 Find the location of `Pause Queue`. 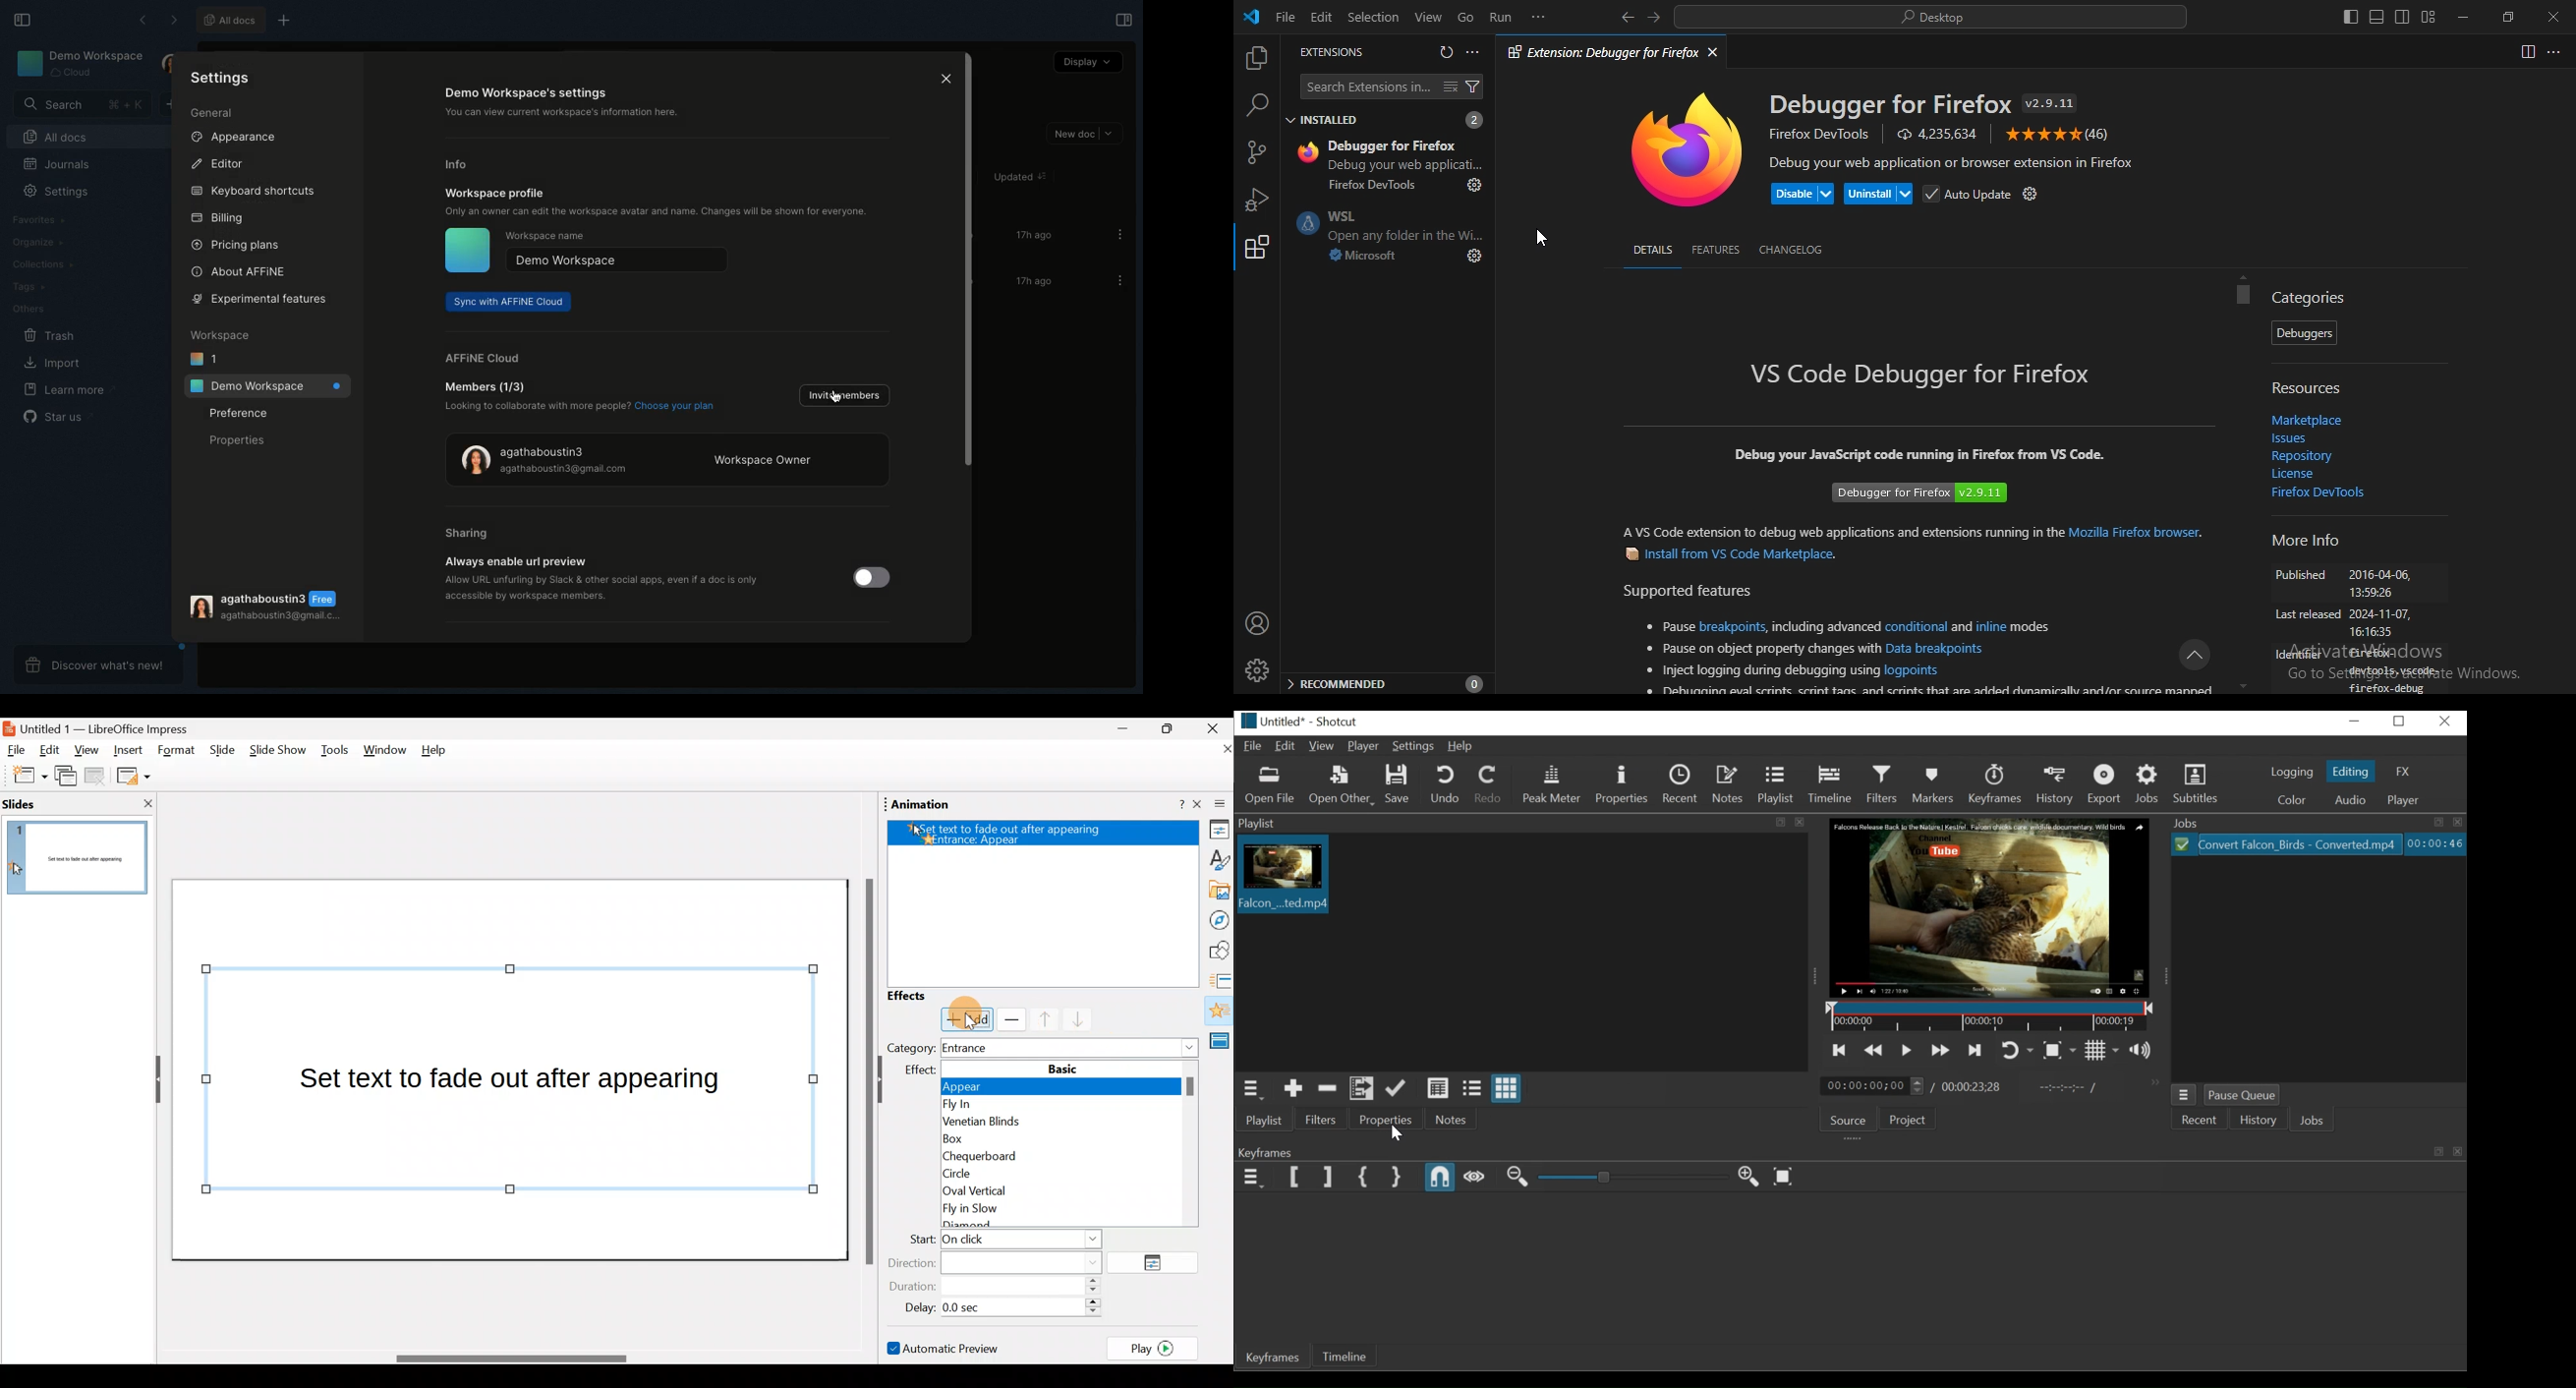

Pause Queue is located at coordinates (2245, 1095).